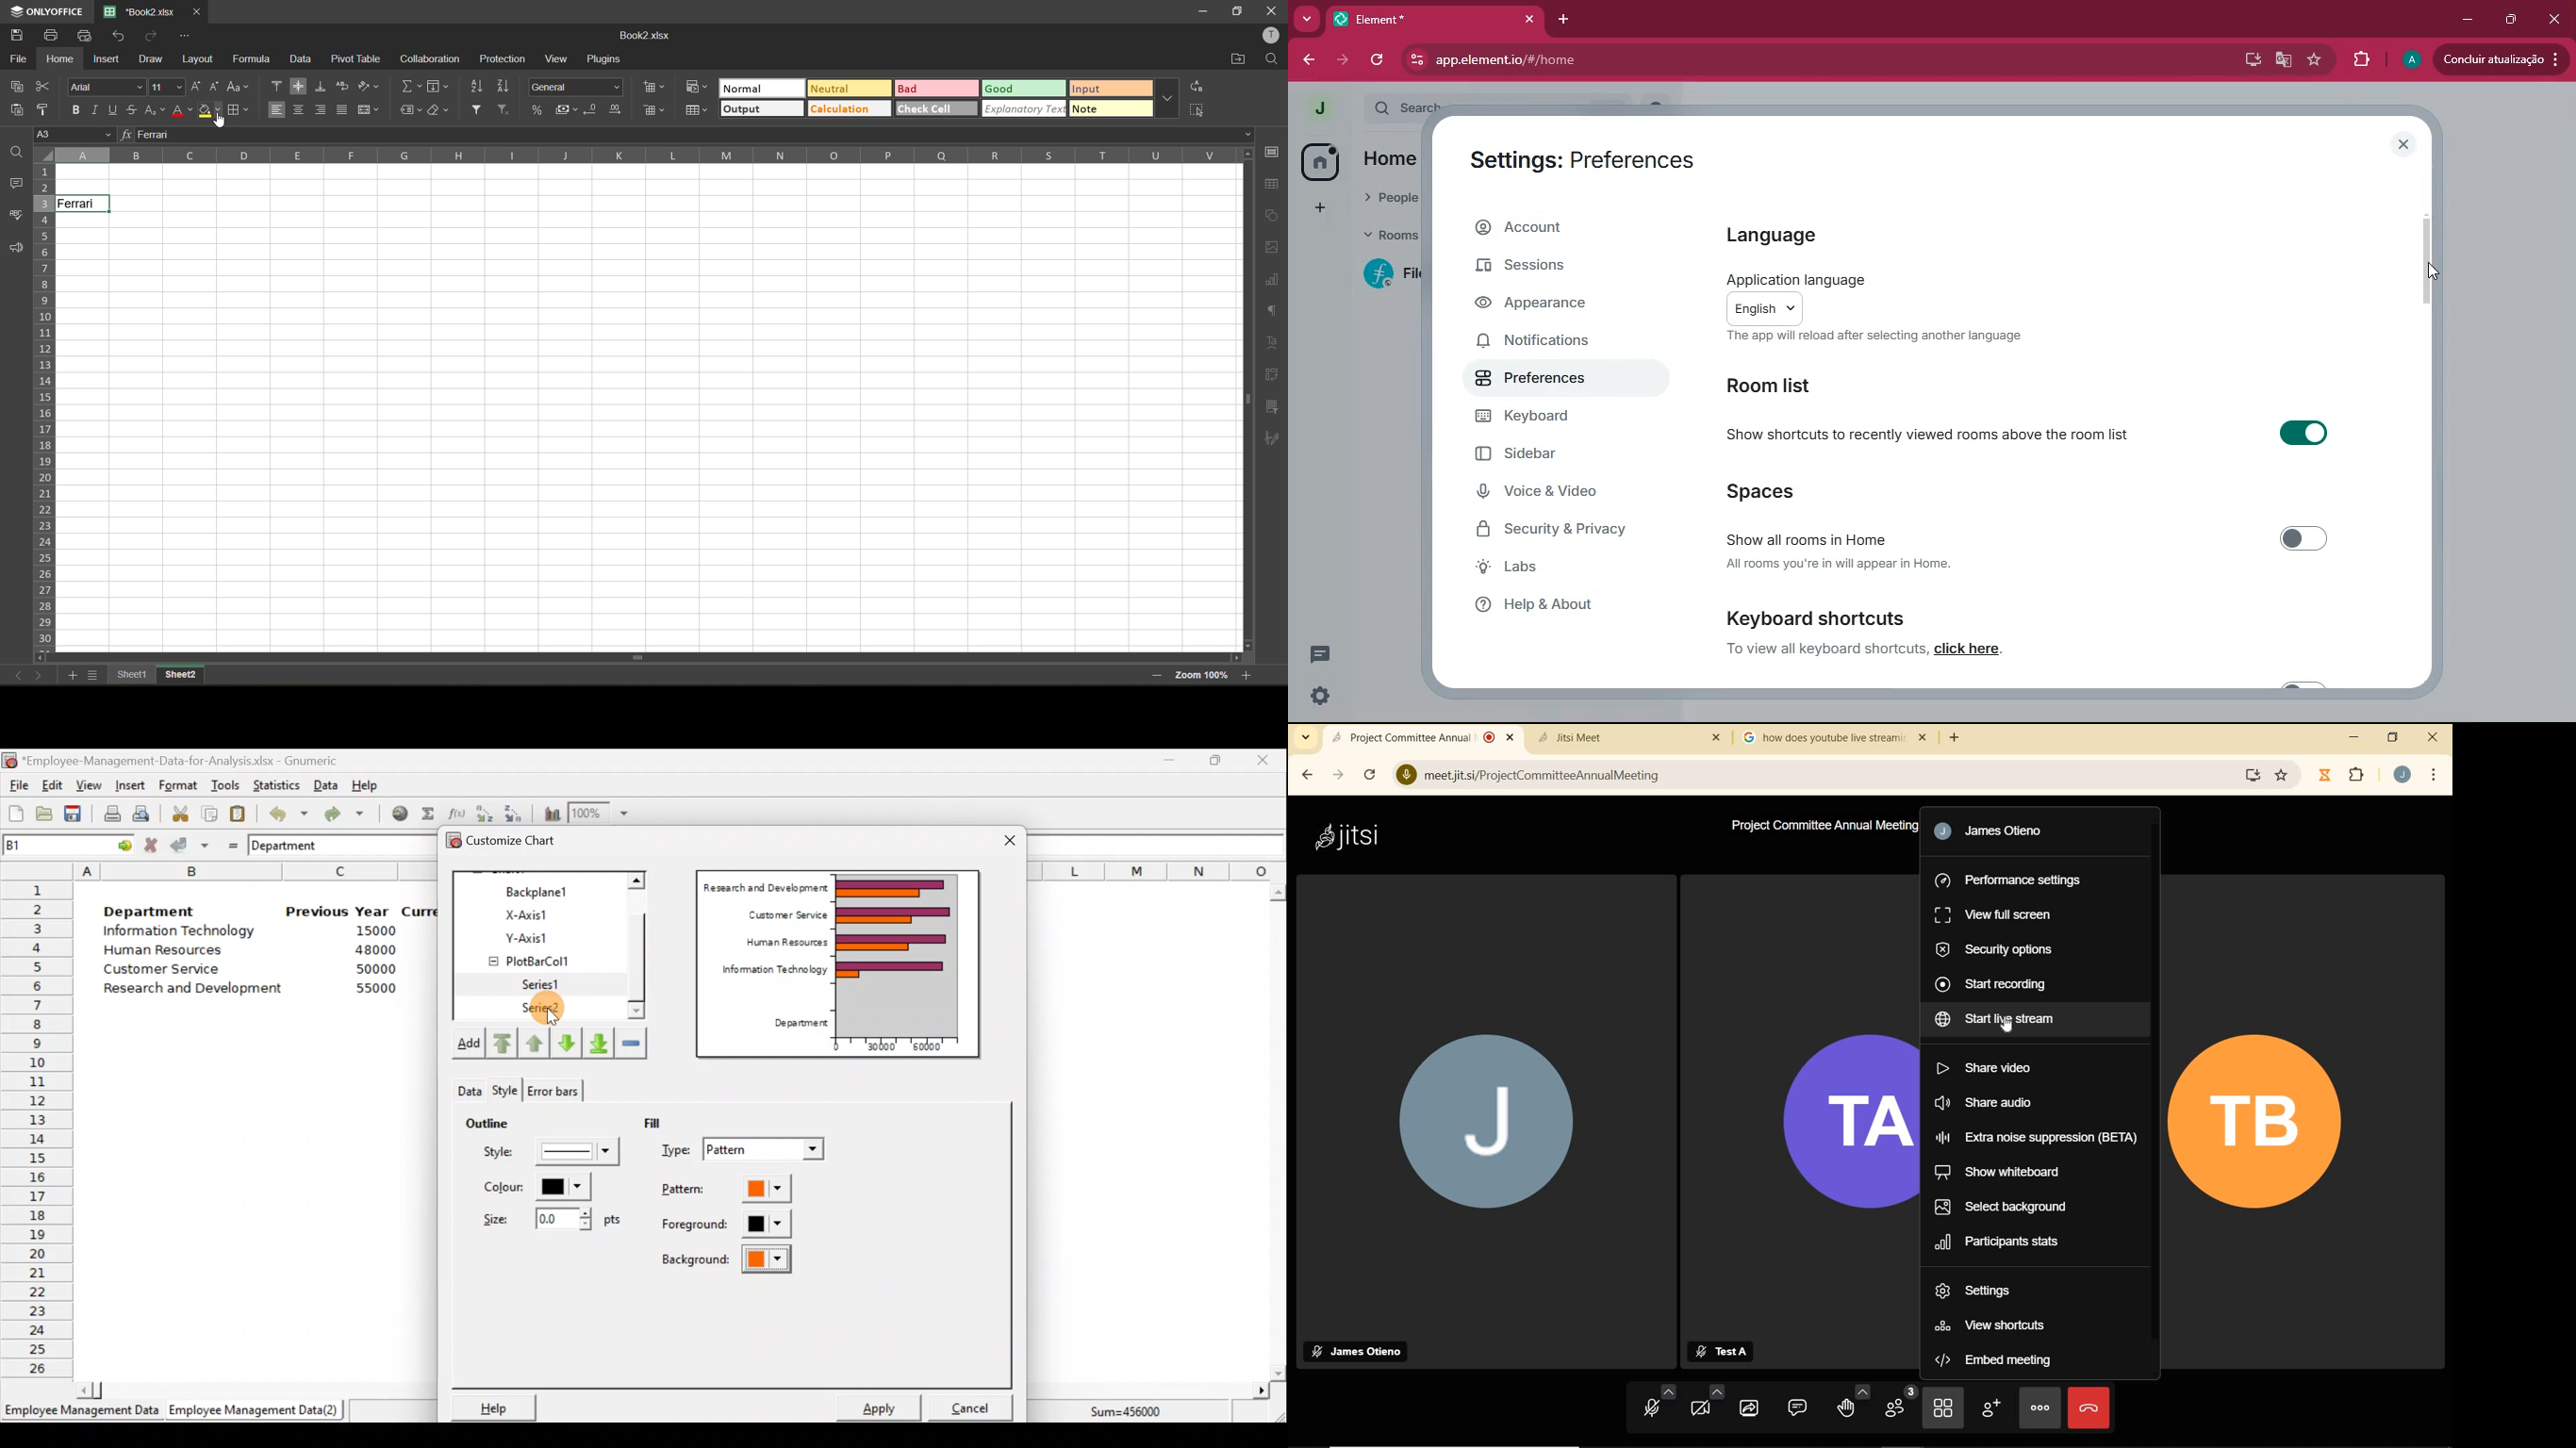  I want to click on security & privacy, so click(1563, 530).